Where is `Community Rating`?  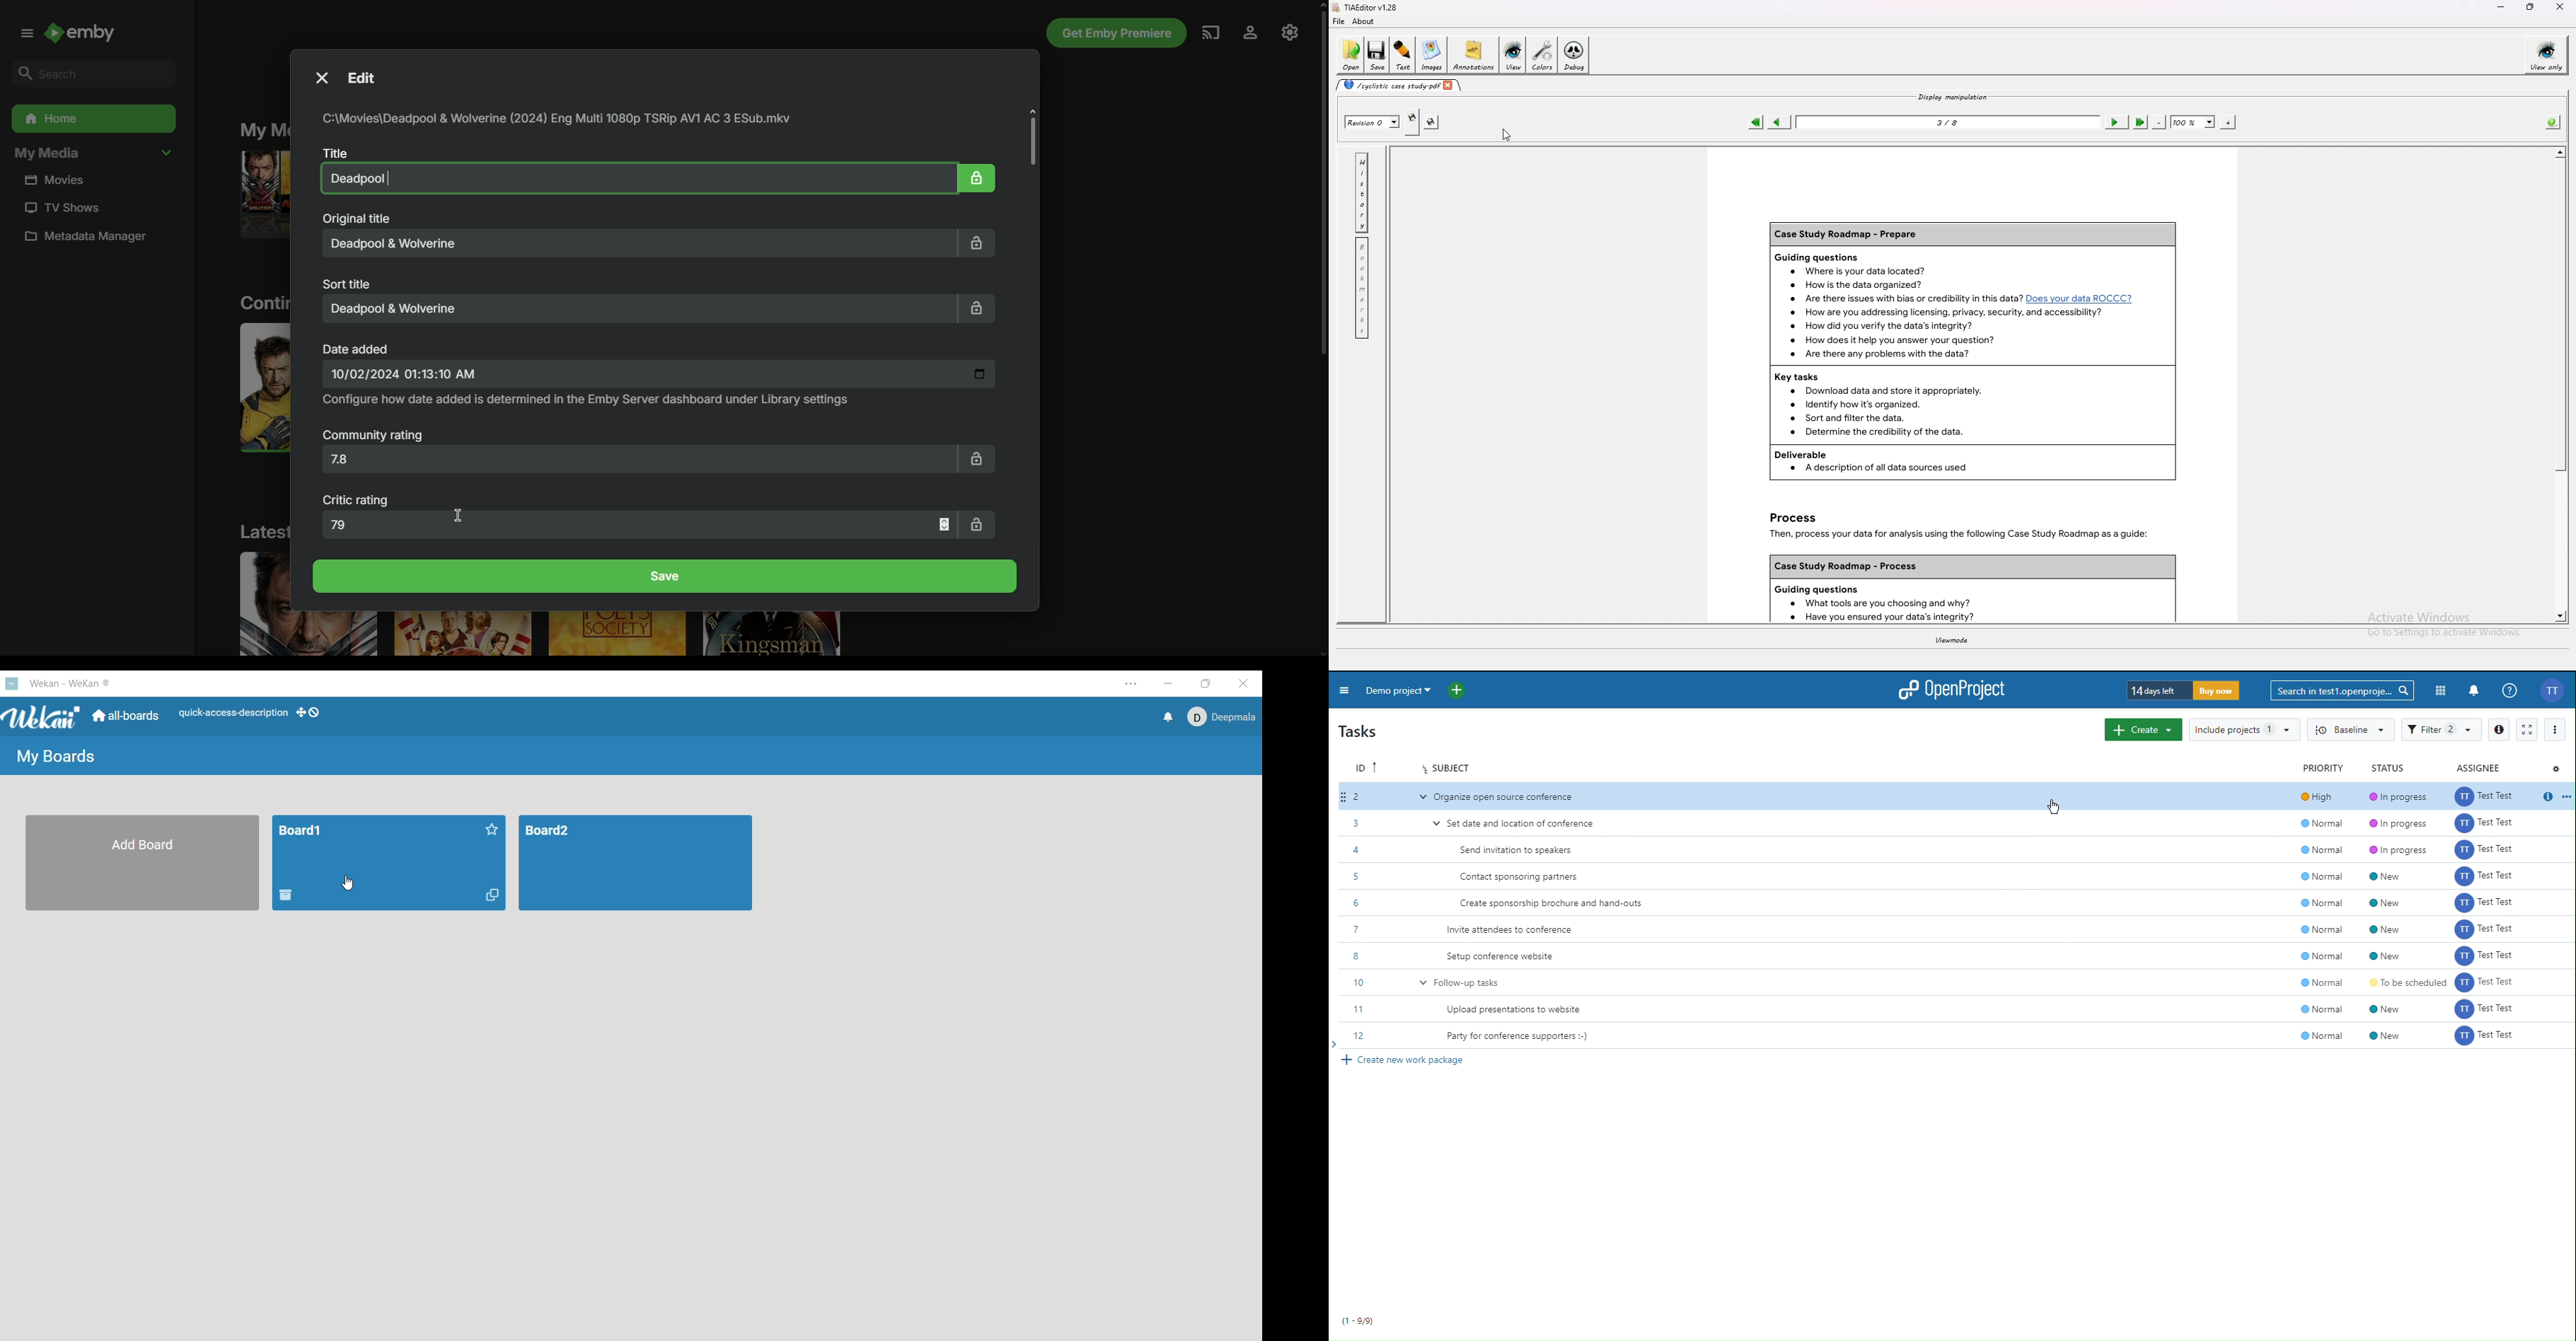
Community Rating is located at coordinates (374, 437).